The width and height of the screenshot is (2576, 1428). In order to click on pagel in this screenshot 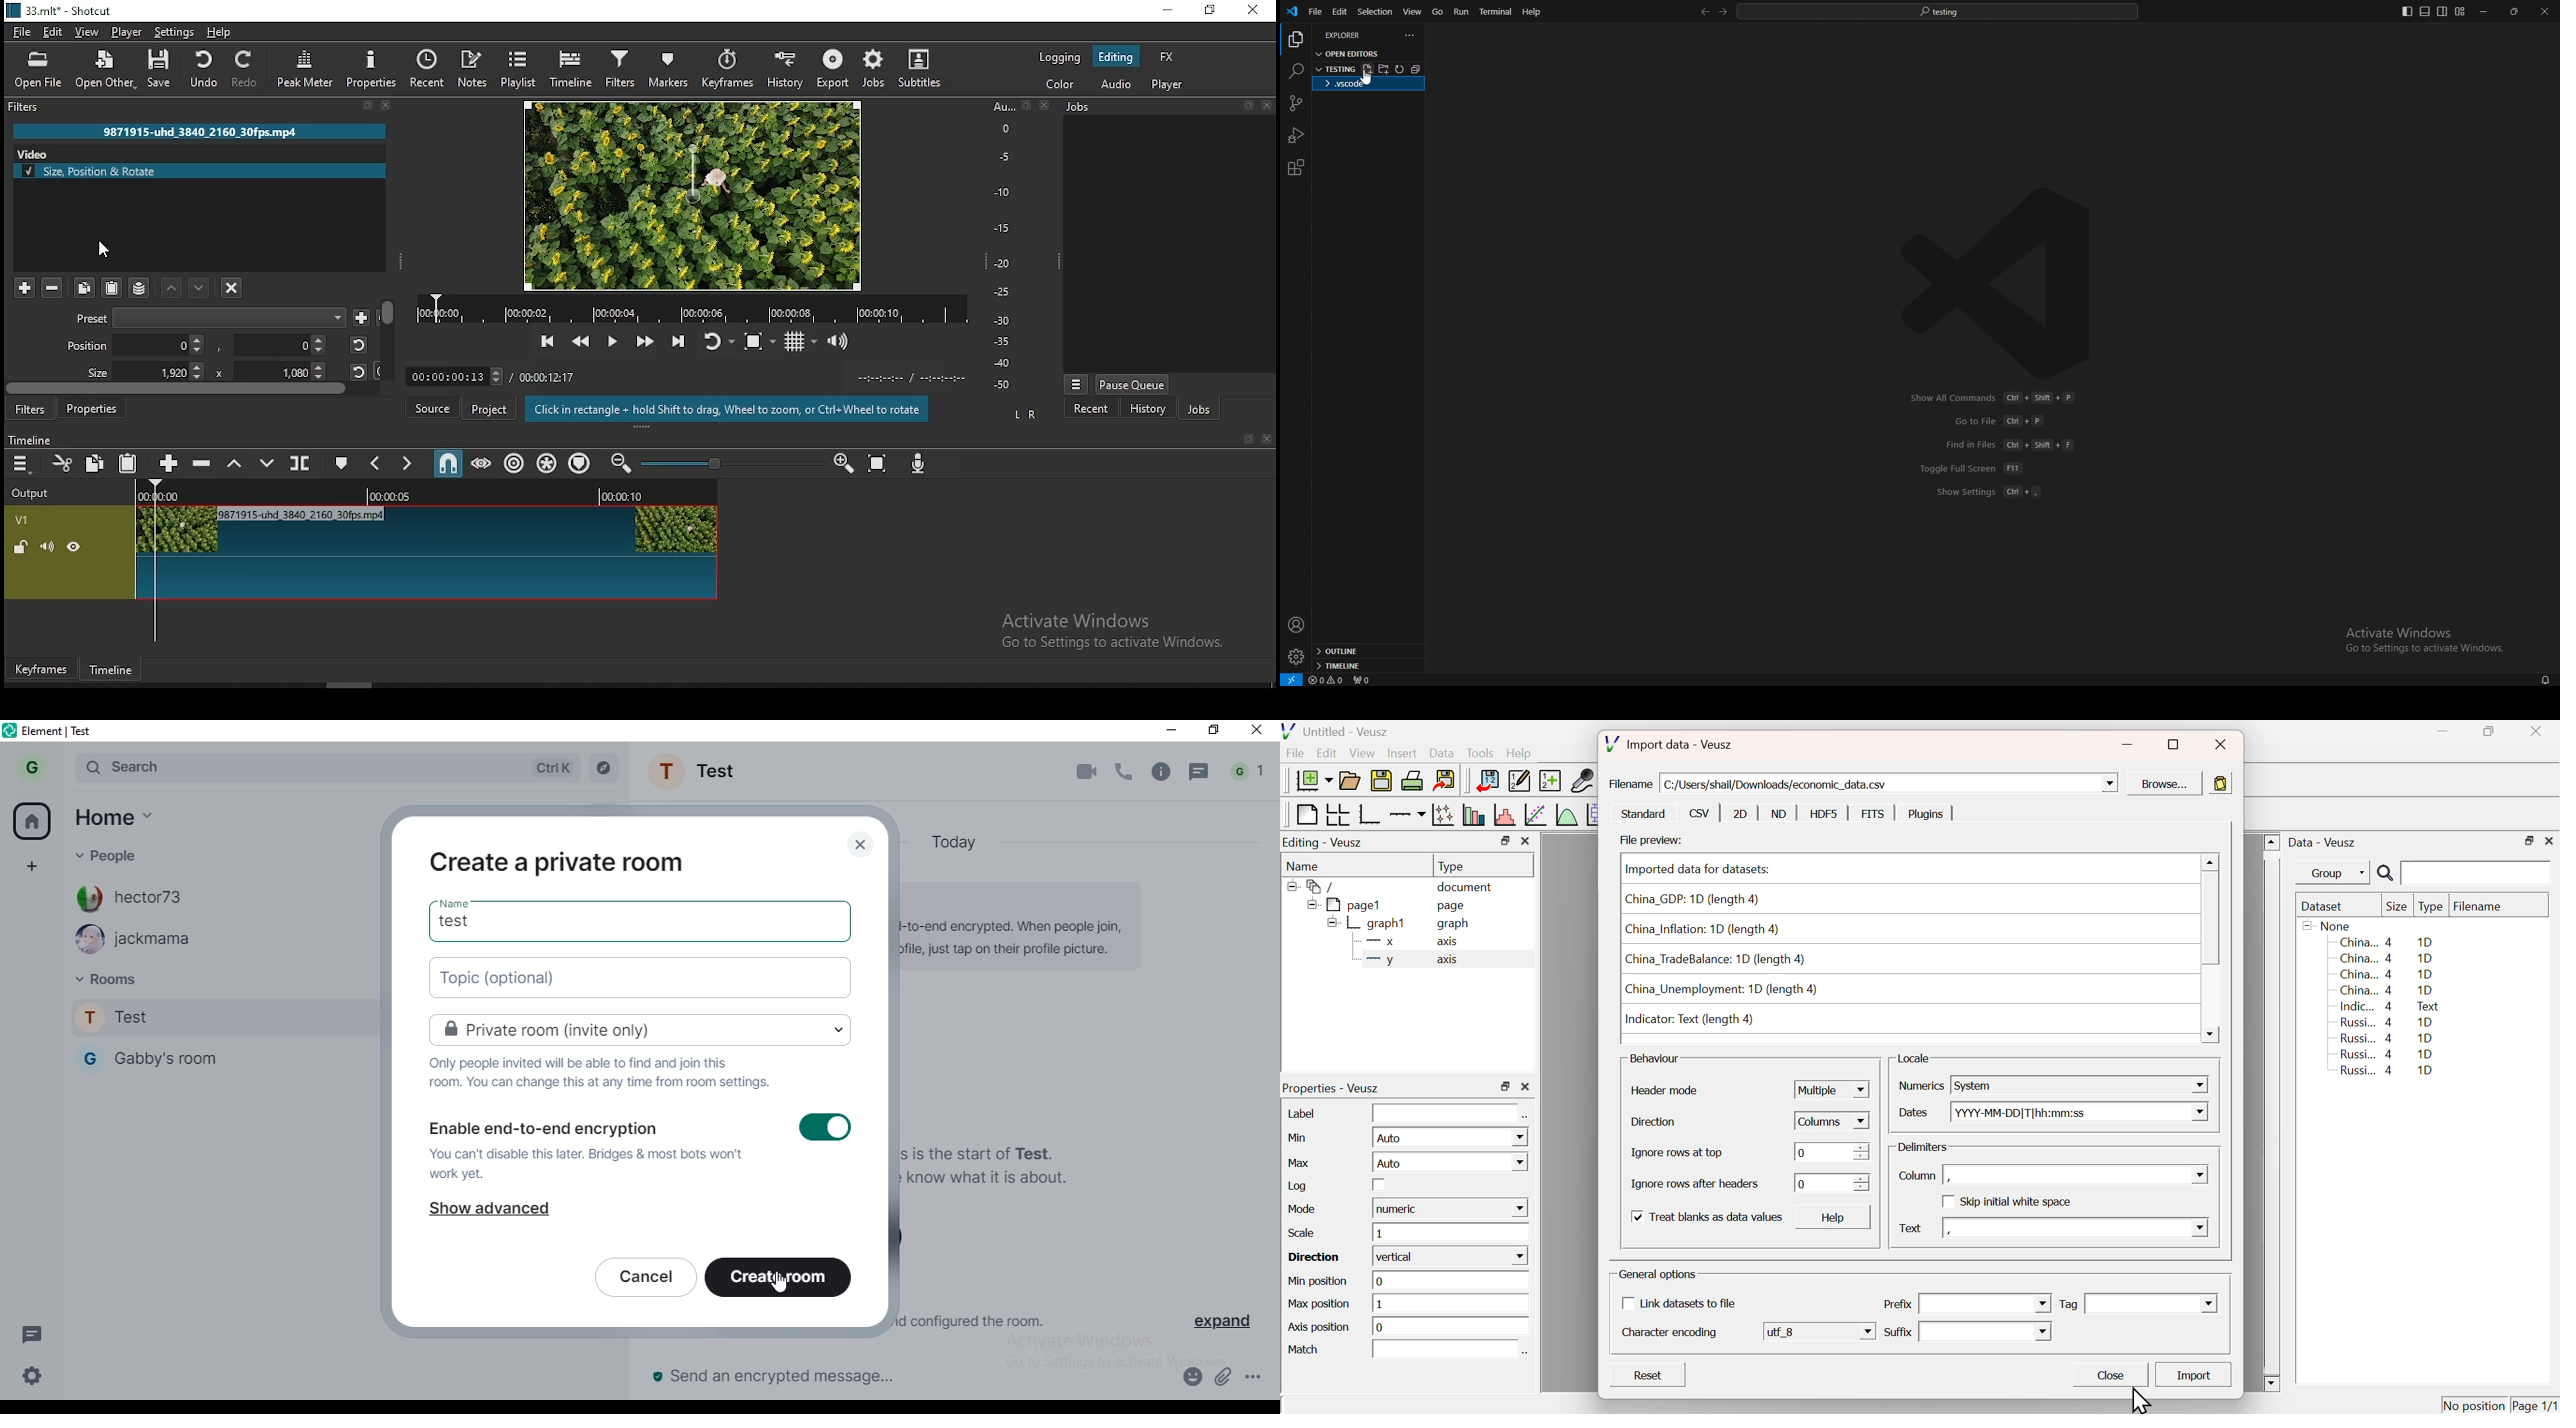, I will do `click(1341, 905)`.